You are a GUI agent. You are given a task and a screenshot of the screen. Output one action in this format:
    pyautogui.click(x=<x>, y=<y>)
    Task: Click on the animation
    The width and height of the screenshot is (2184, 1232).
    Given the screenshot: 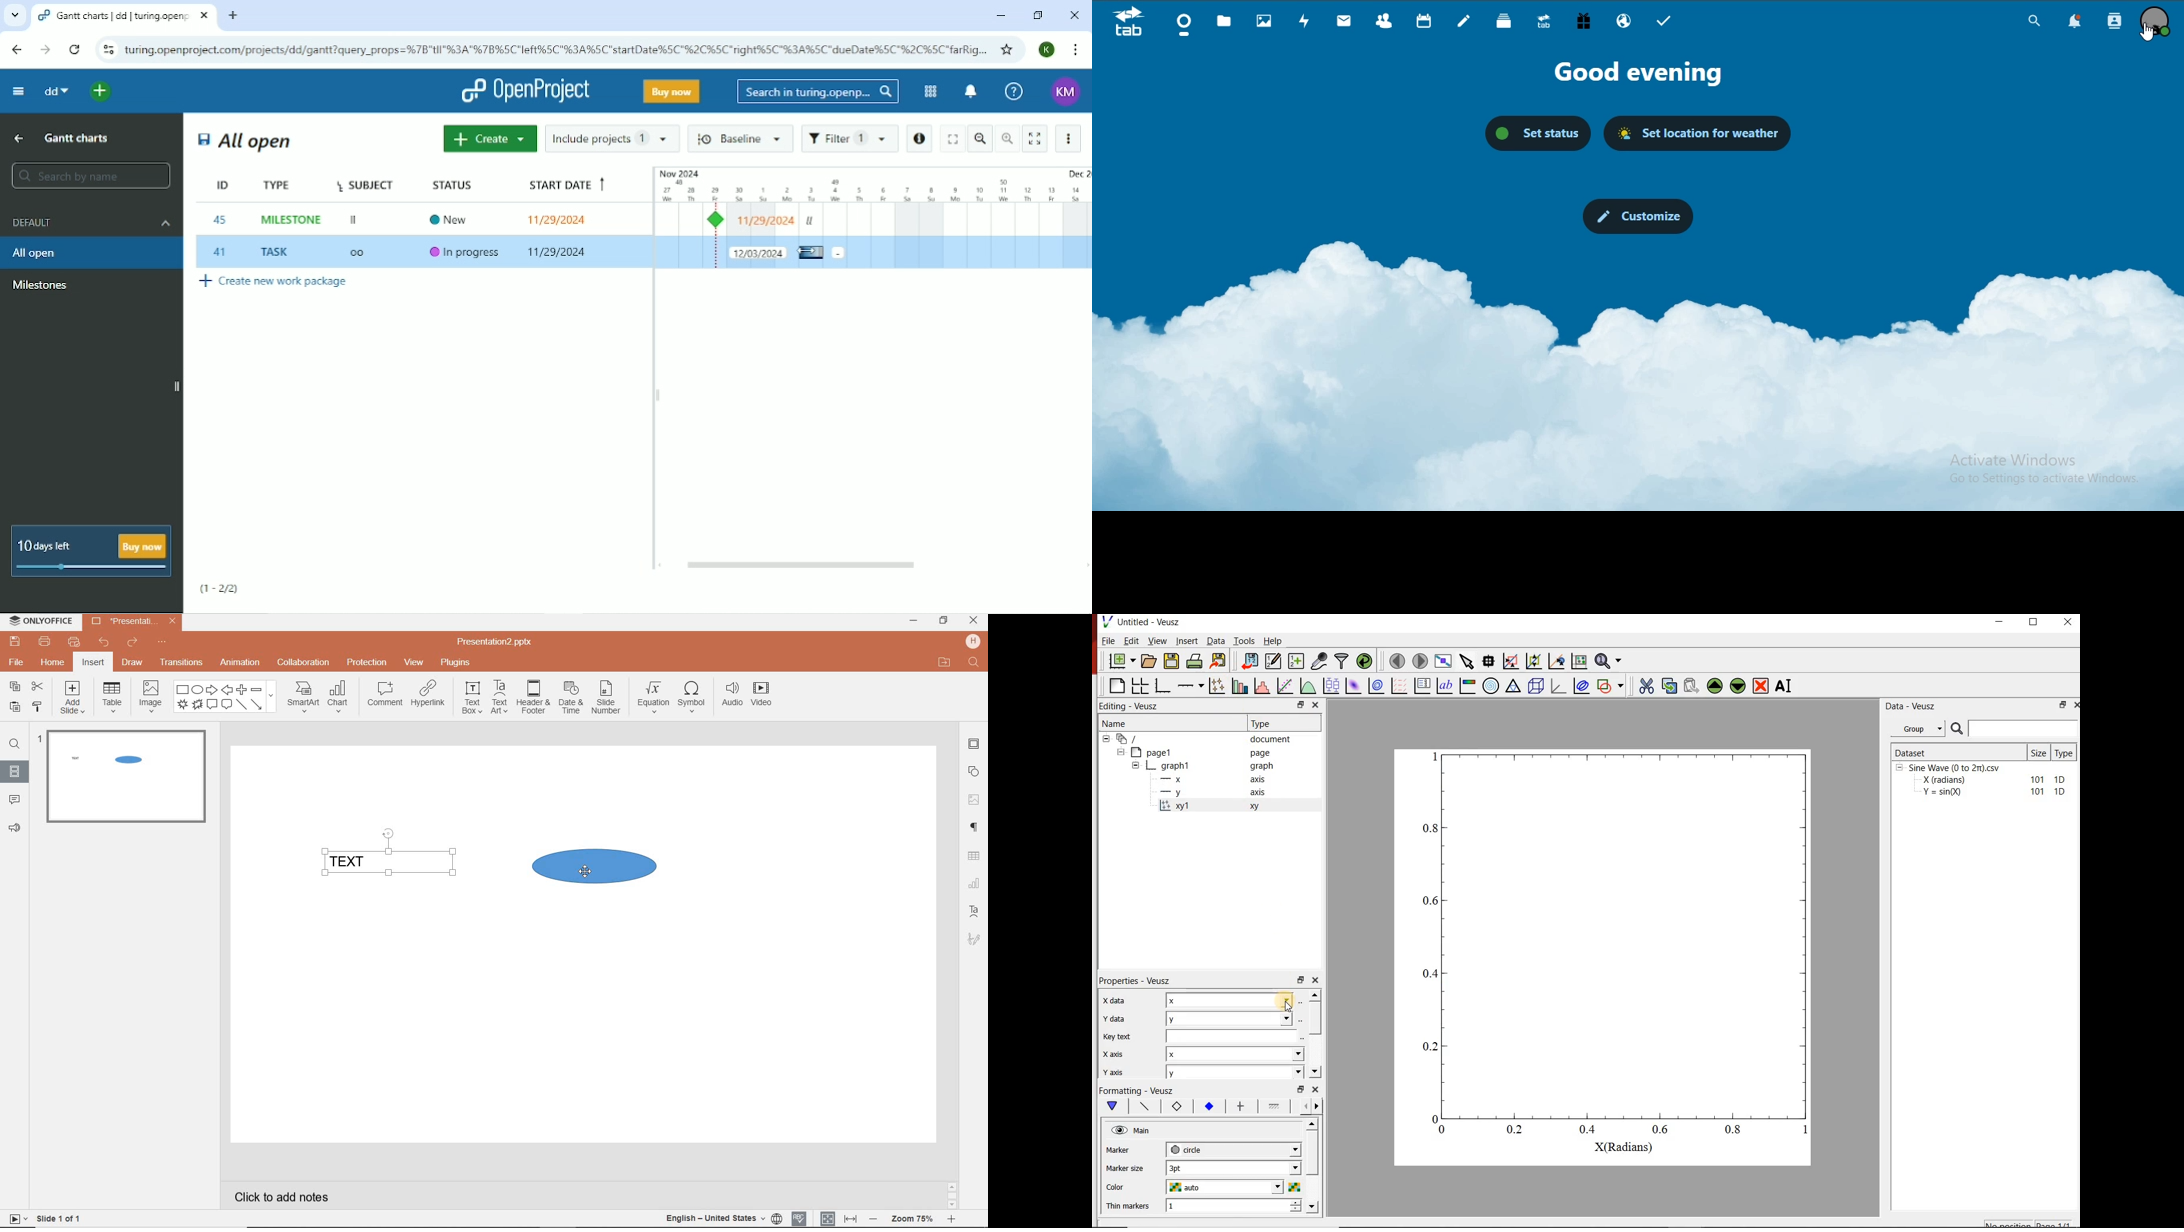 What is the action you would take?
    pyautogui.click(x=239, y=663)
    